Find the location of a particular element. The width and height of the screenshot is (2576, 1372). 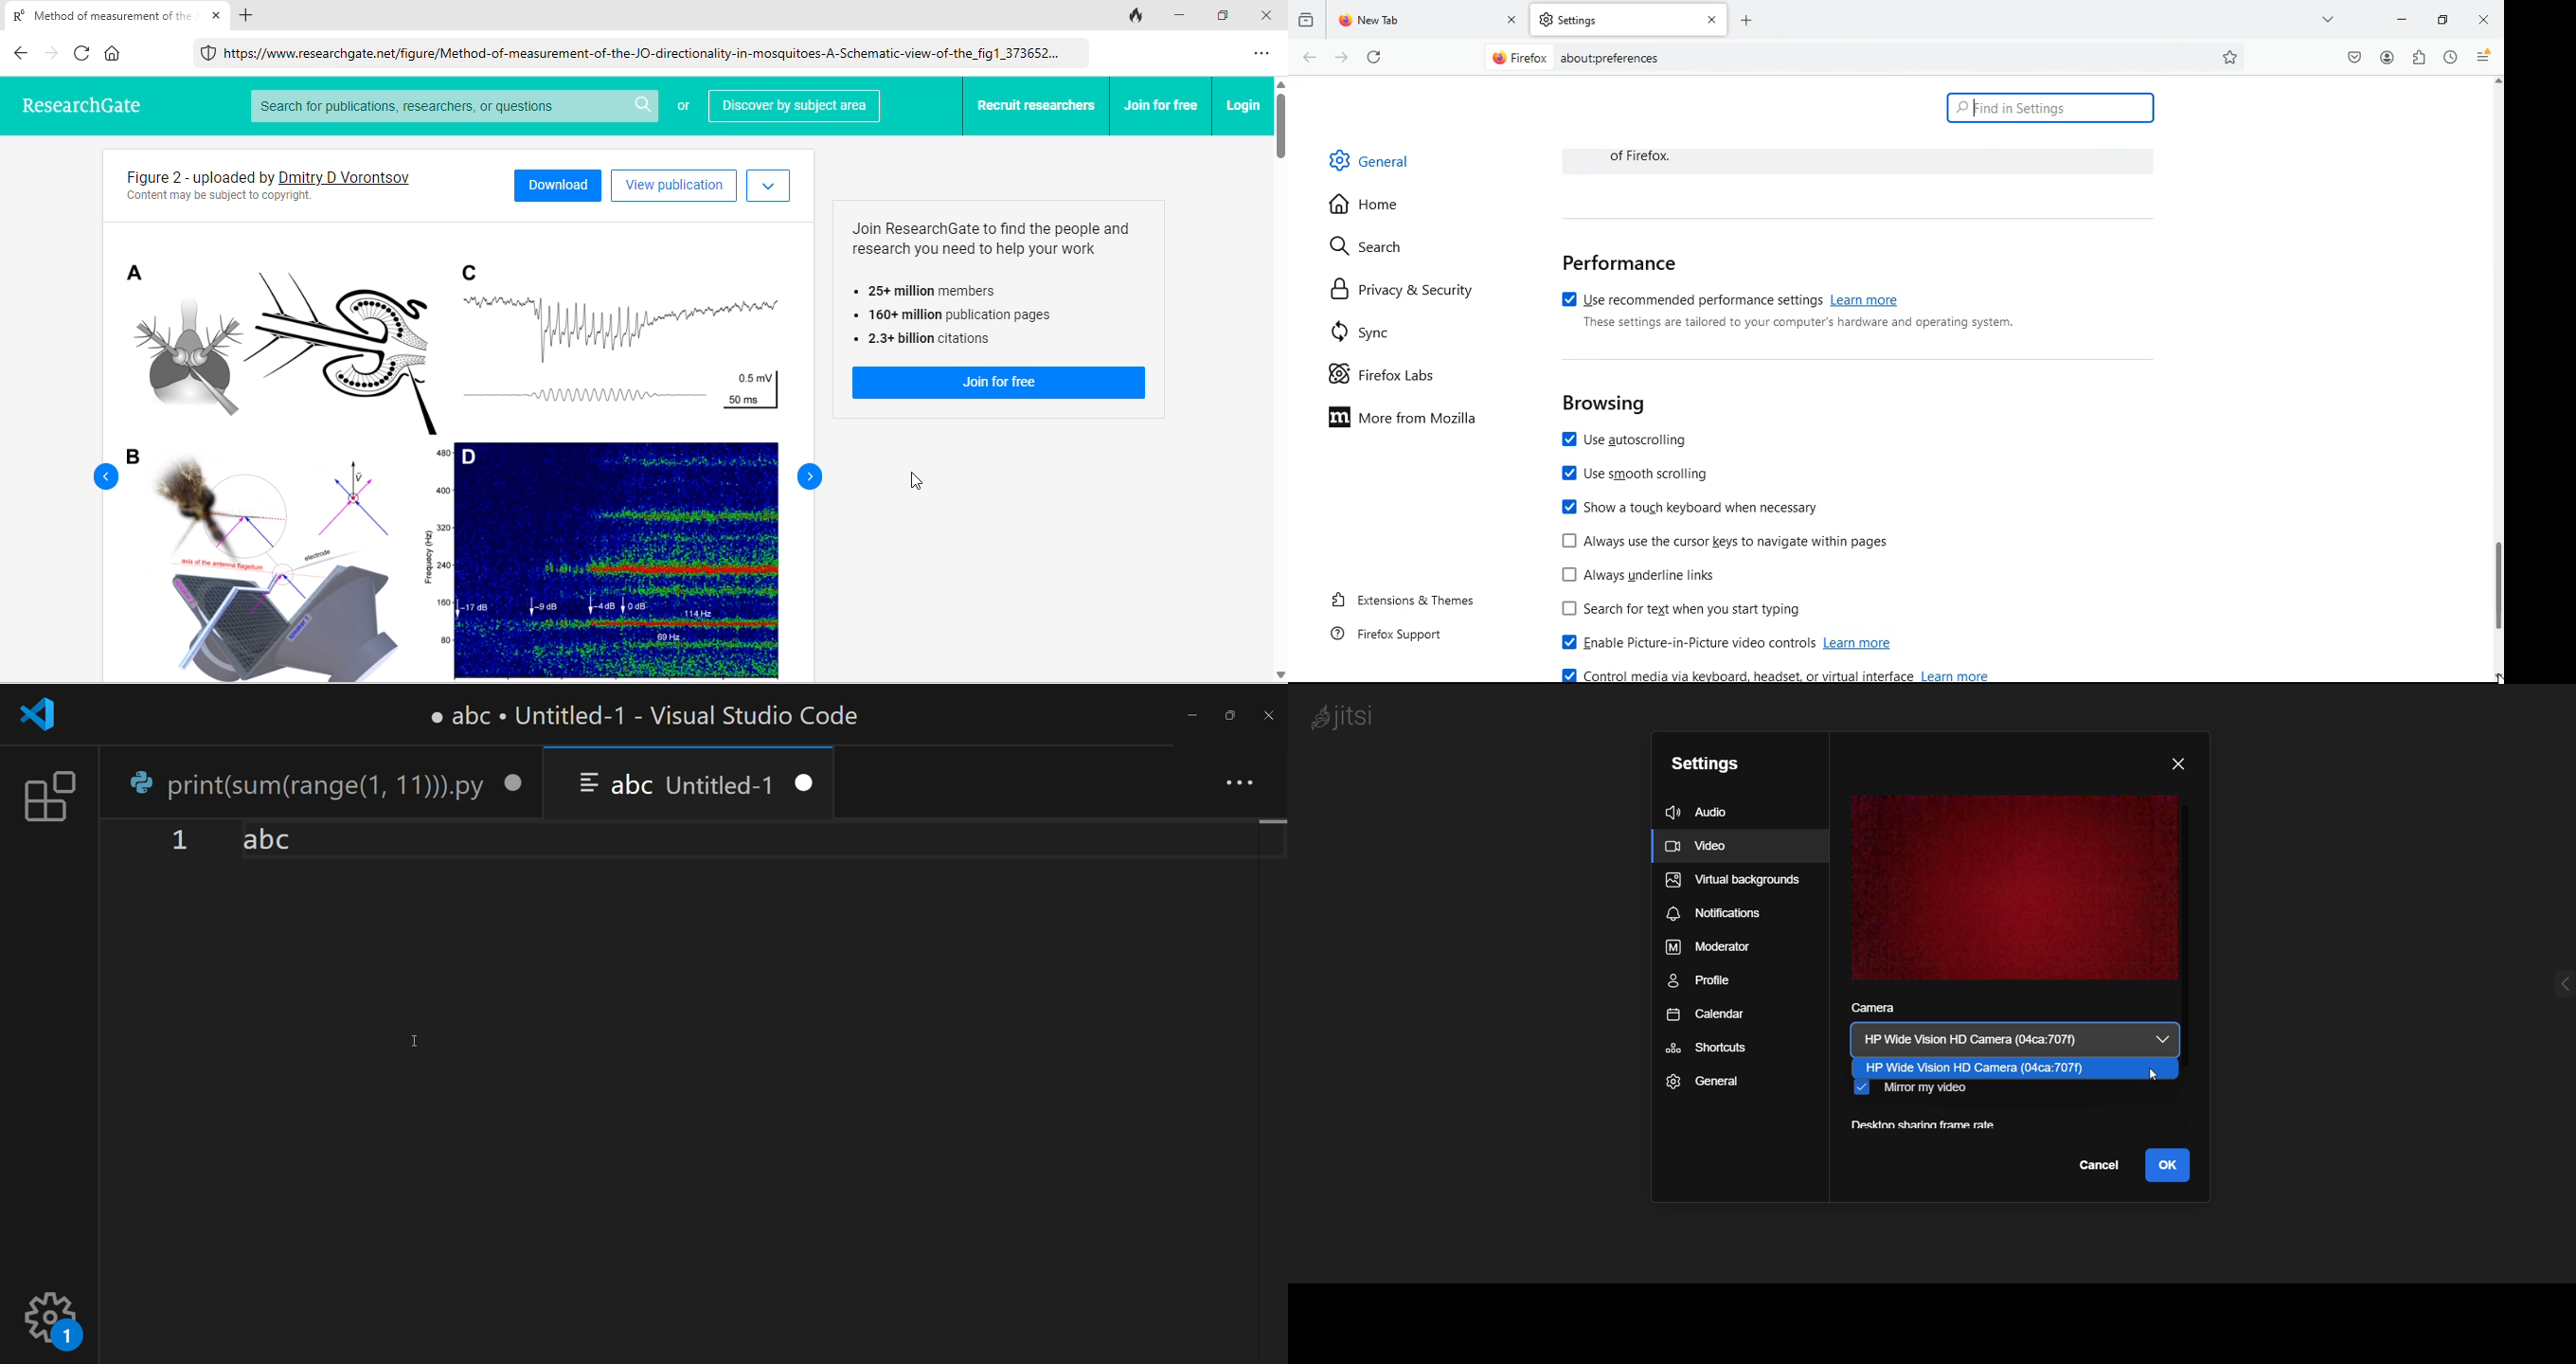

[J Always use the cursor keys to navigate within pages is located at coordinates (1725, 541).